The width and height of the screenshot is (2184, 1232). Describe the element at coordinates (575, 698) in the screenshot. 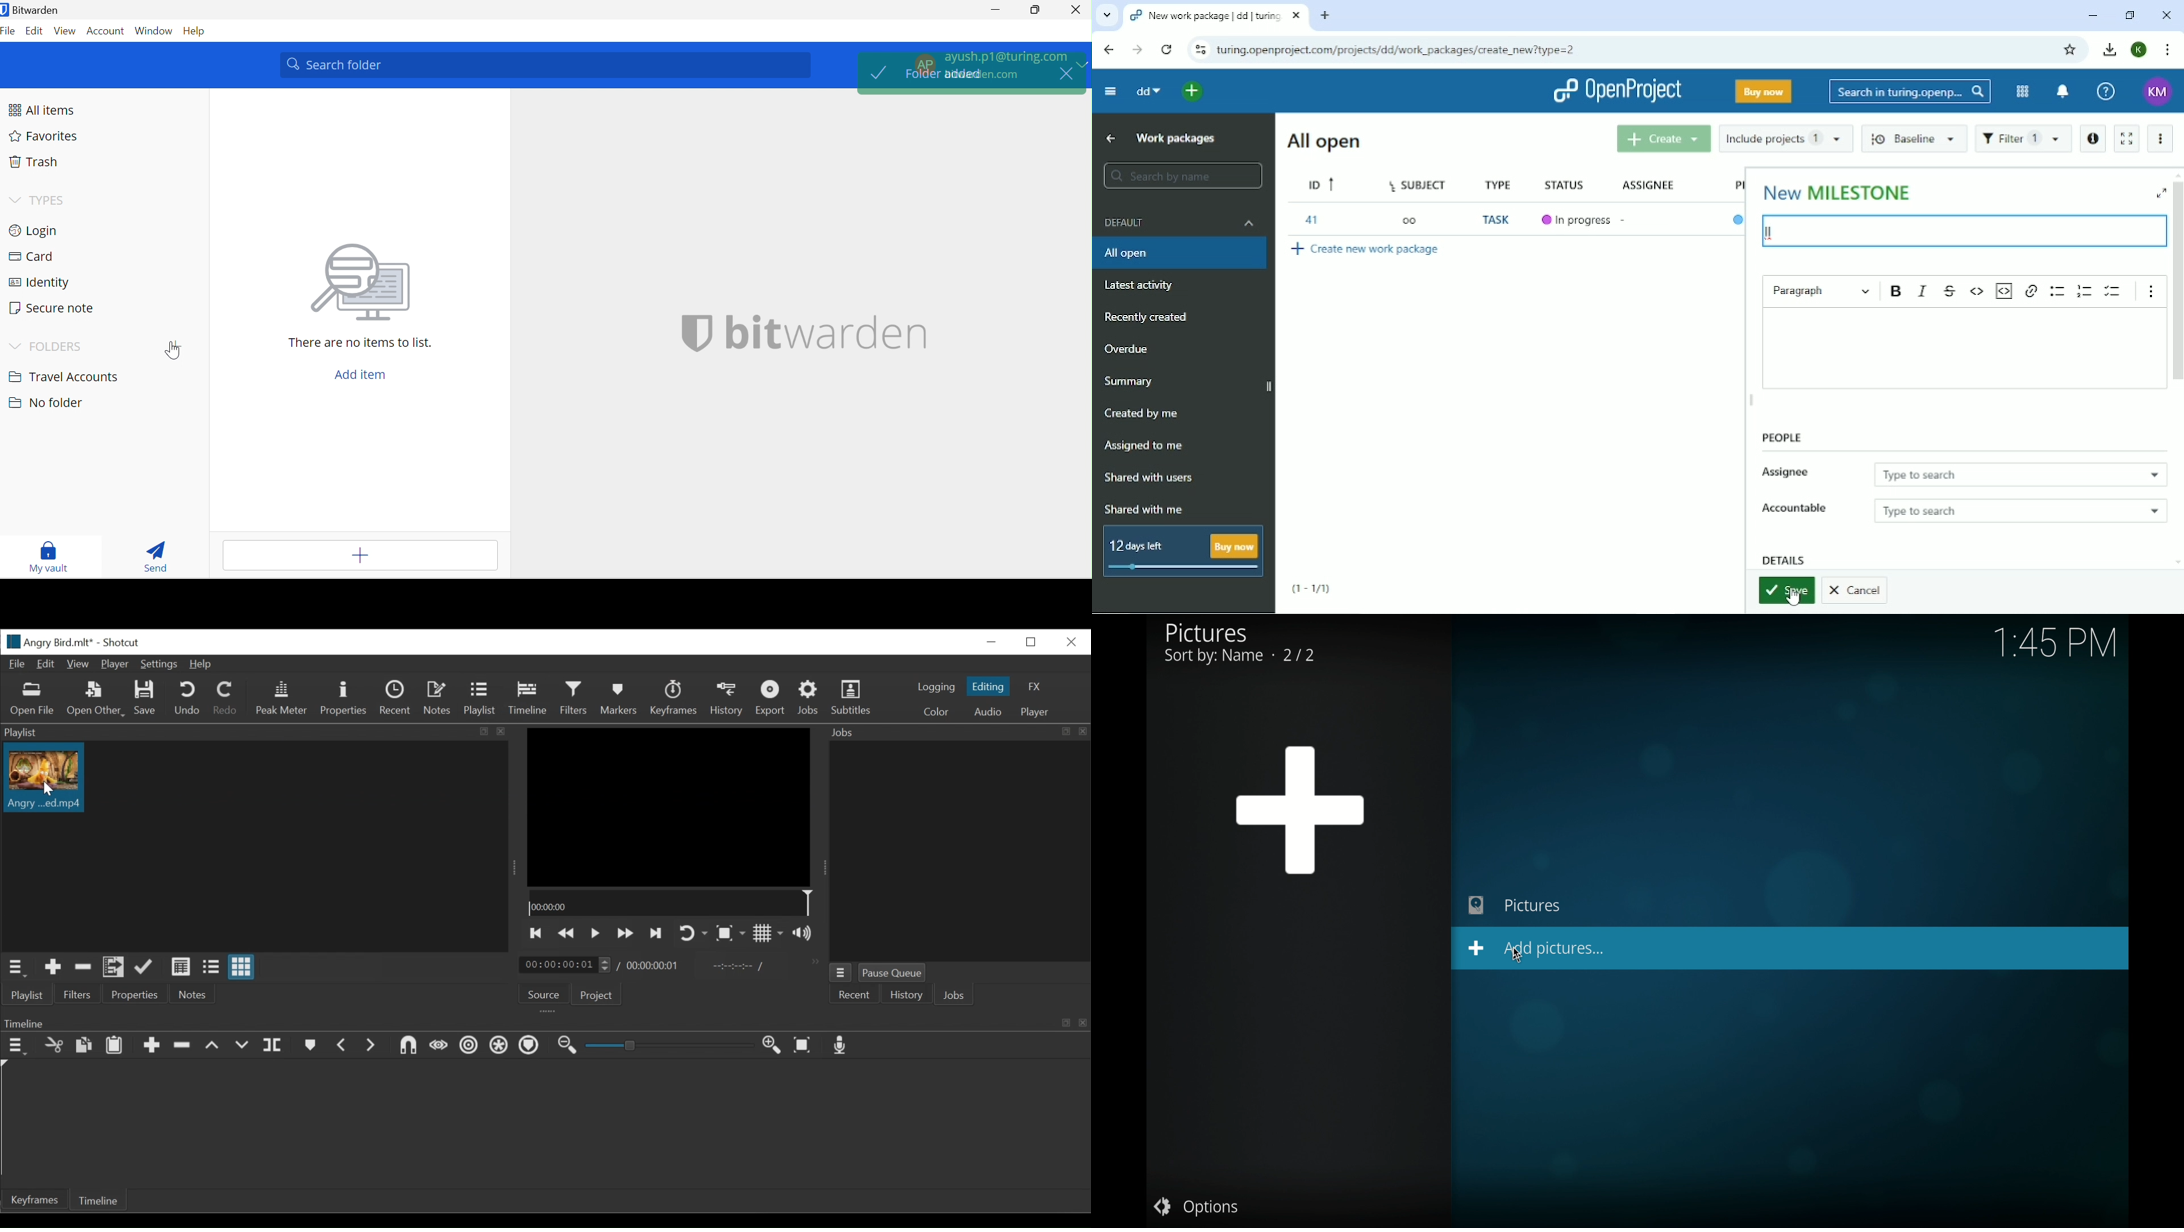

I see `Filters` at that location.